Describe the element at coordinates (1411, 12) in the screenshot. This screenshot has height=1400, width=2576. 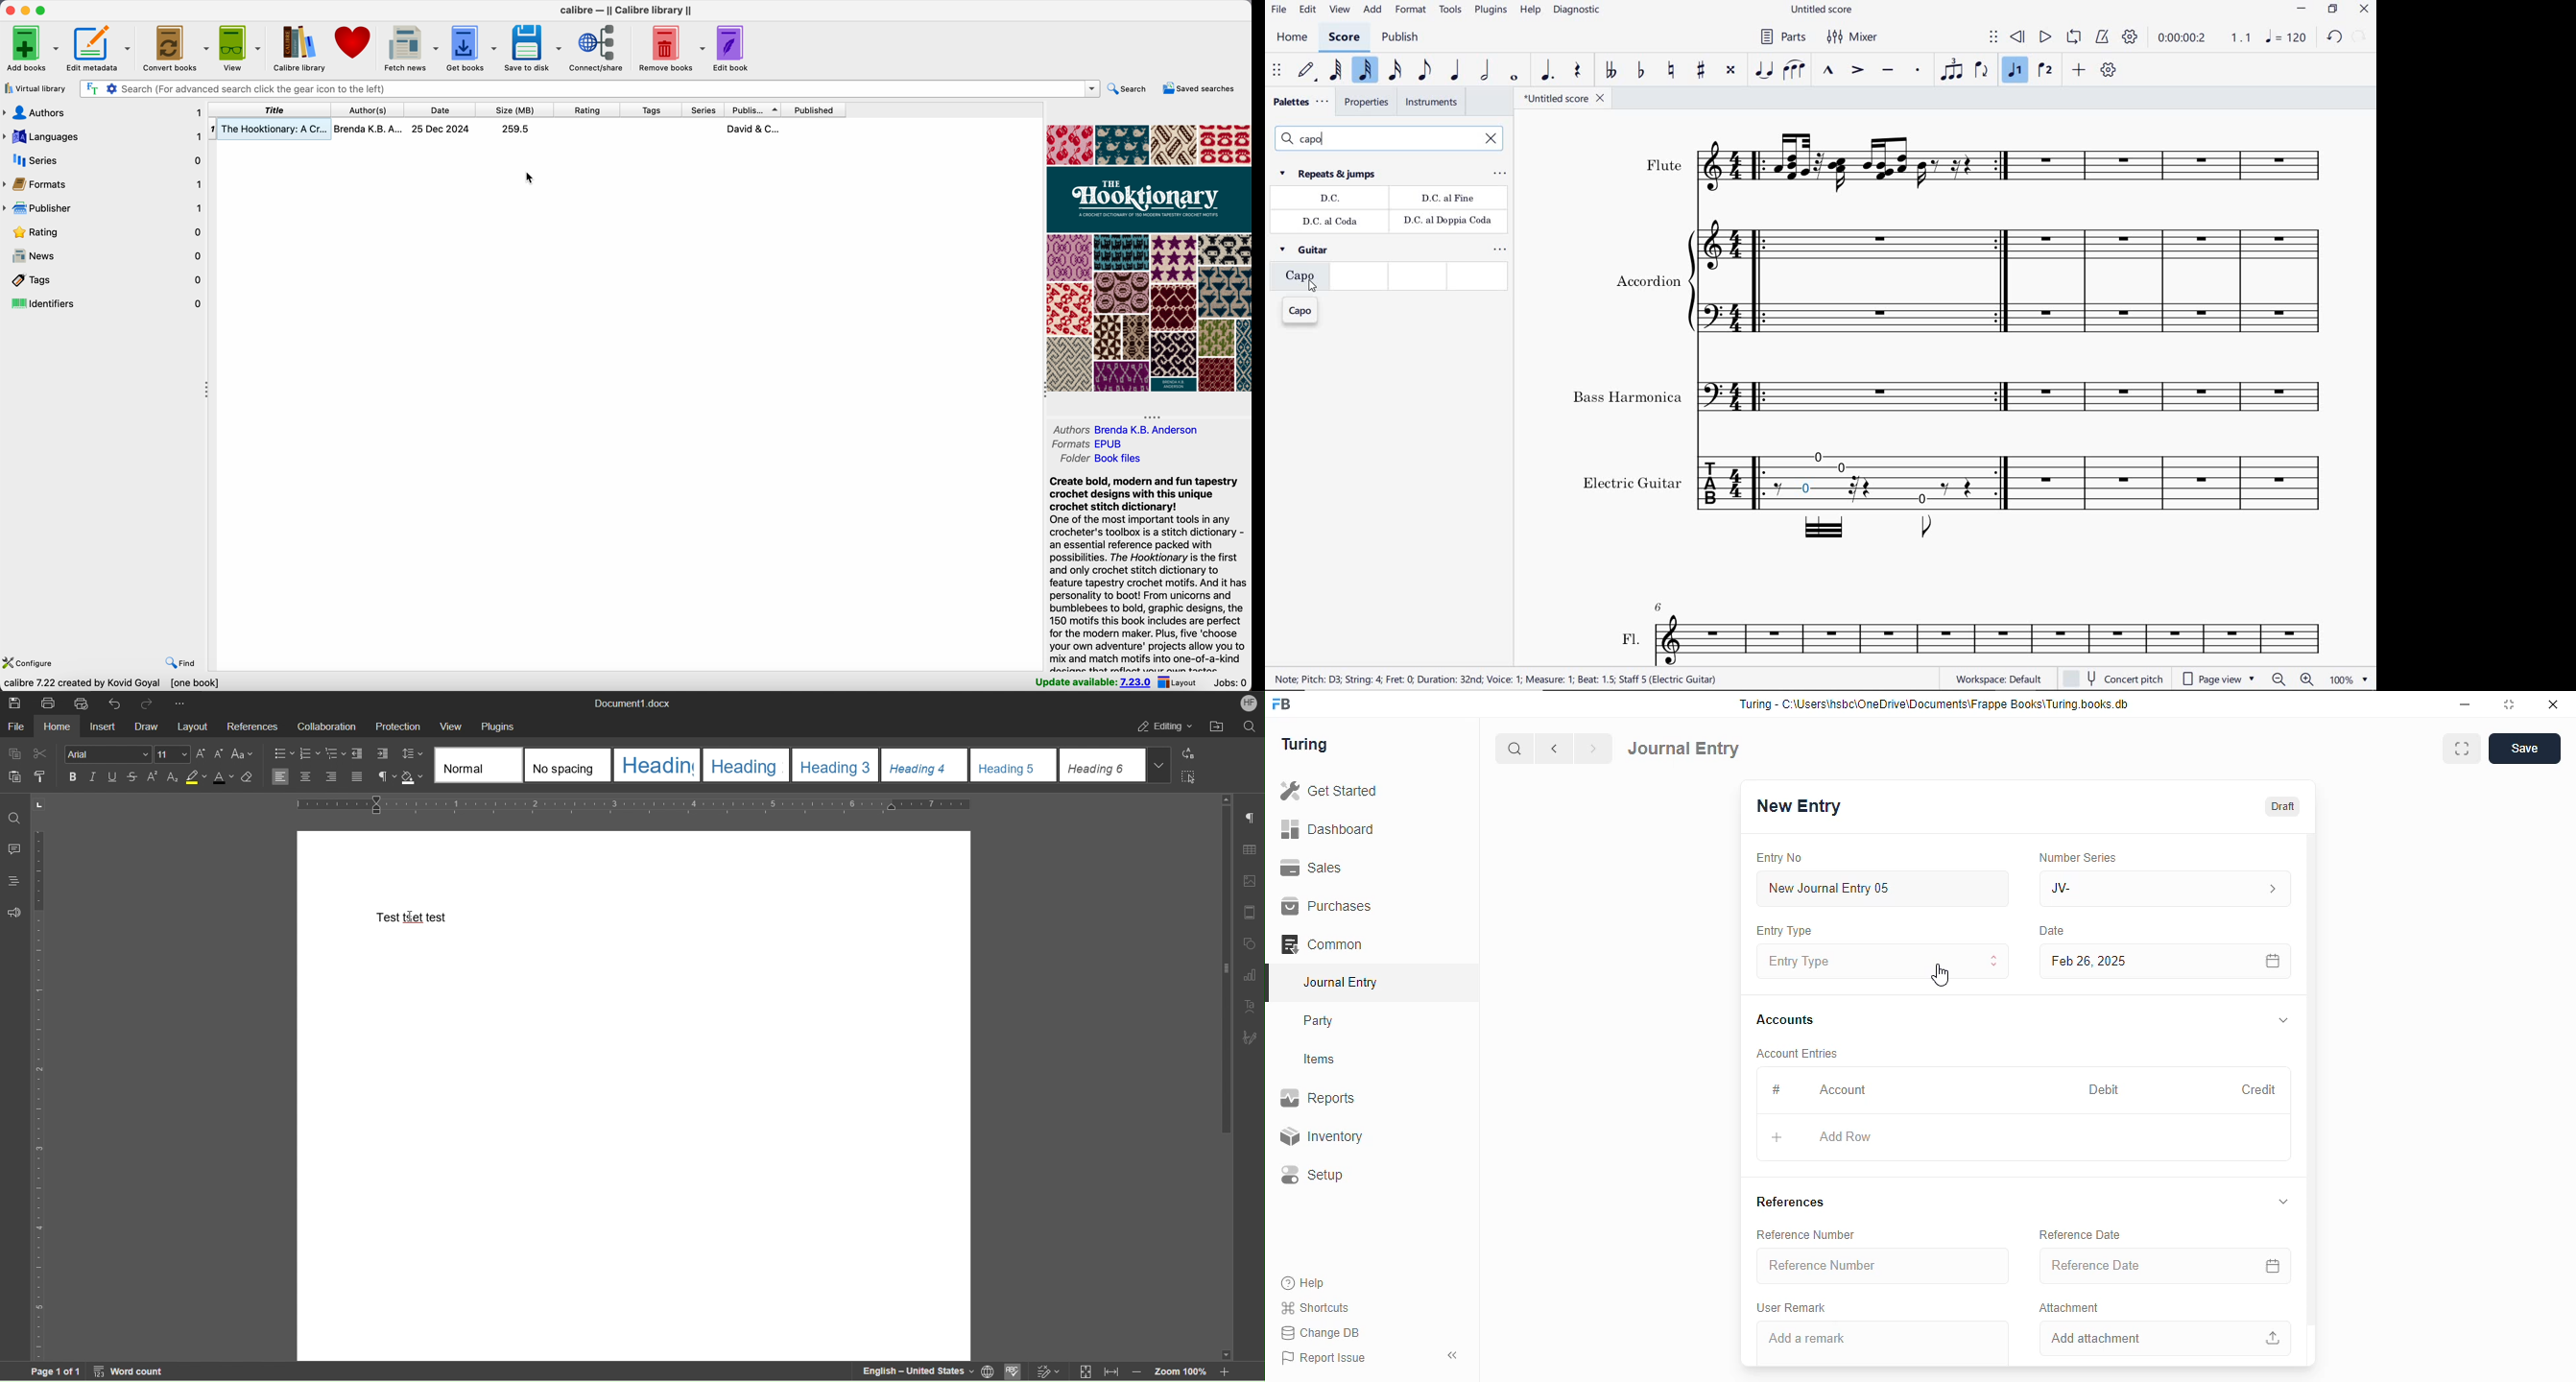
I see `format` at that location.